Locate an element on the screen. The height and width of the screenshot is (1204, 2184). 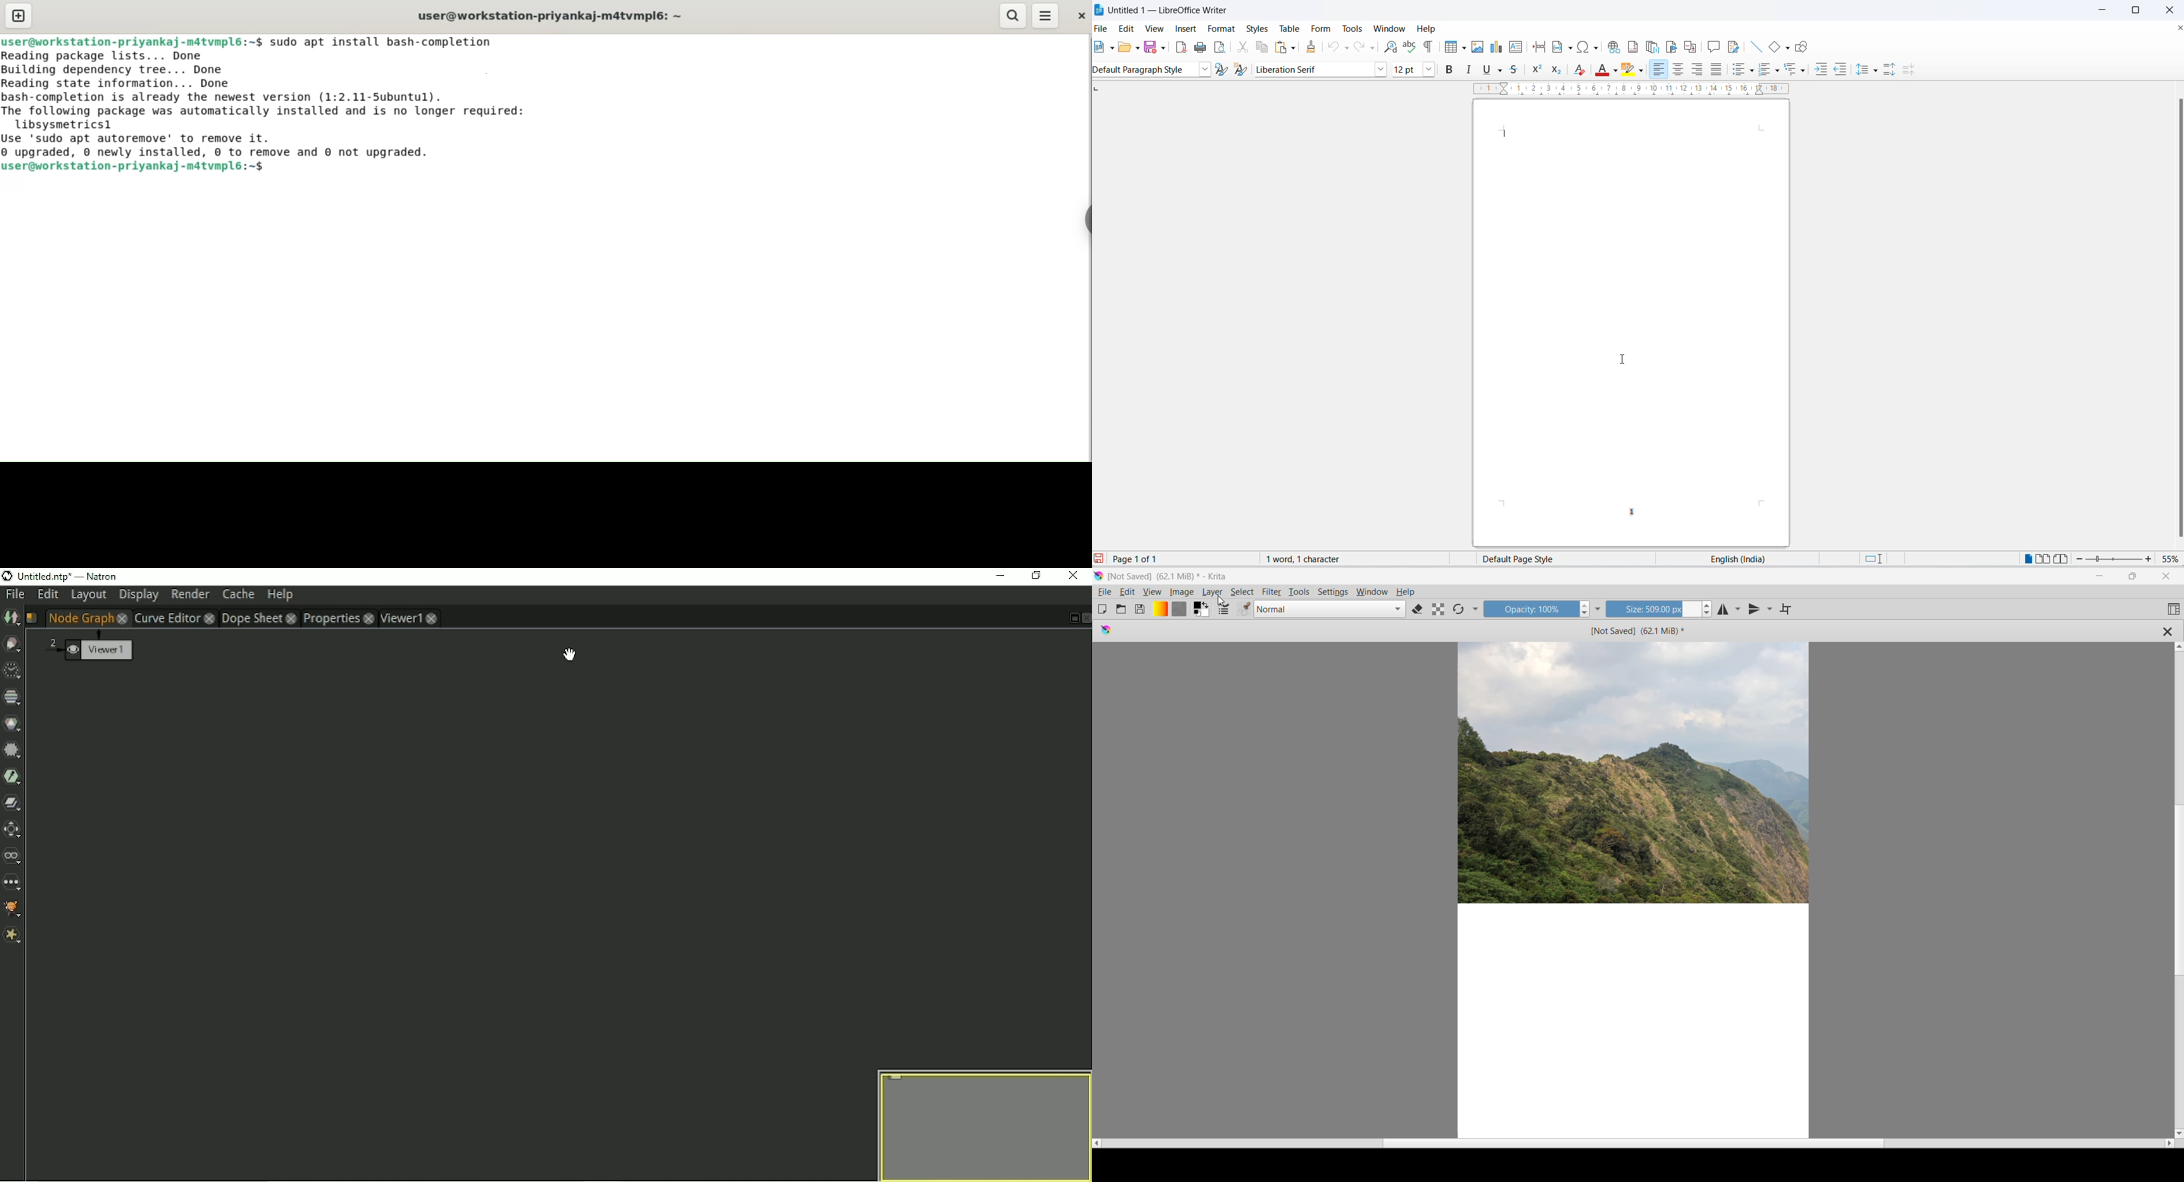
insert endnote is located at coordinates (1652, 47).